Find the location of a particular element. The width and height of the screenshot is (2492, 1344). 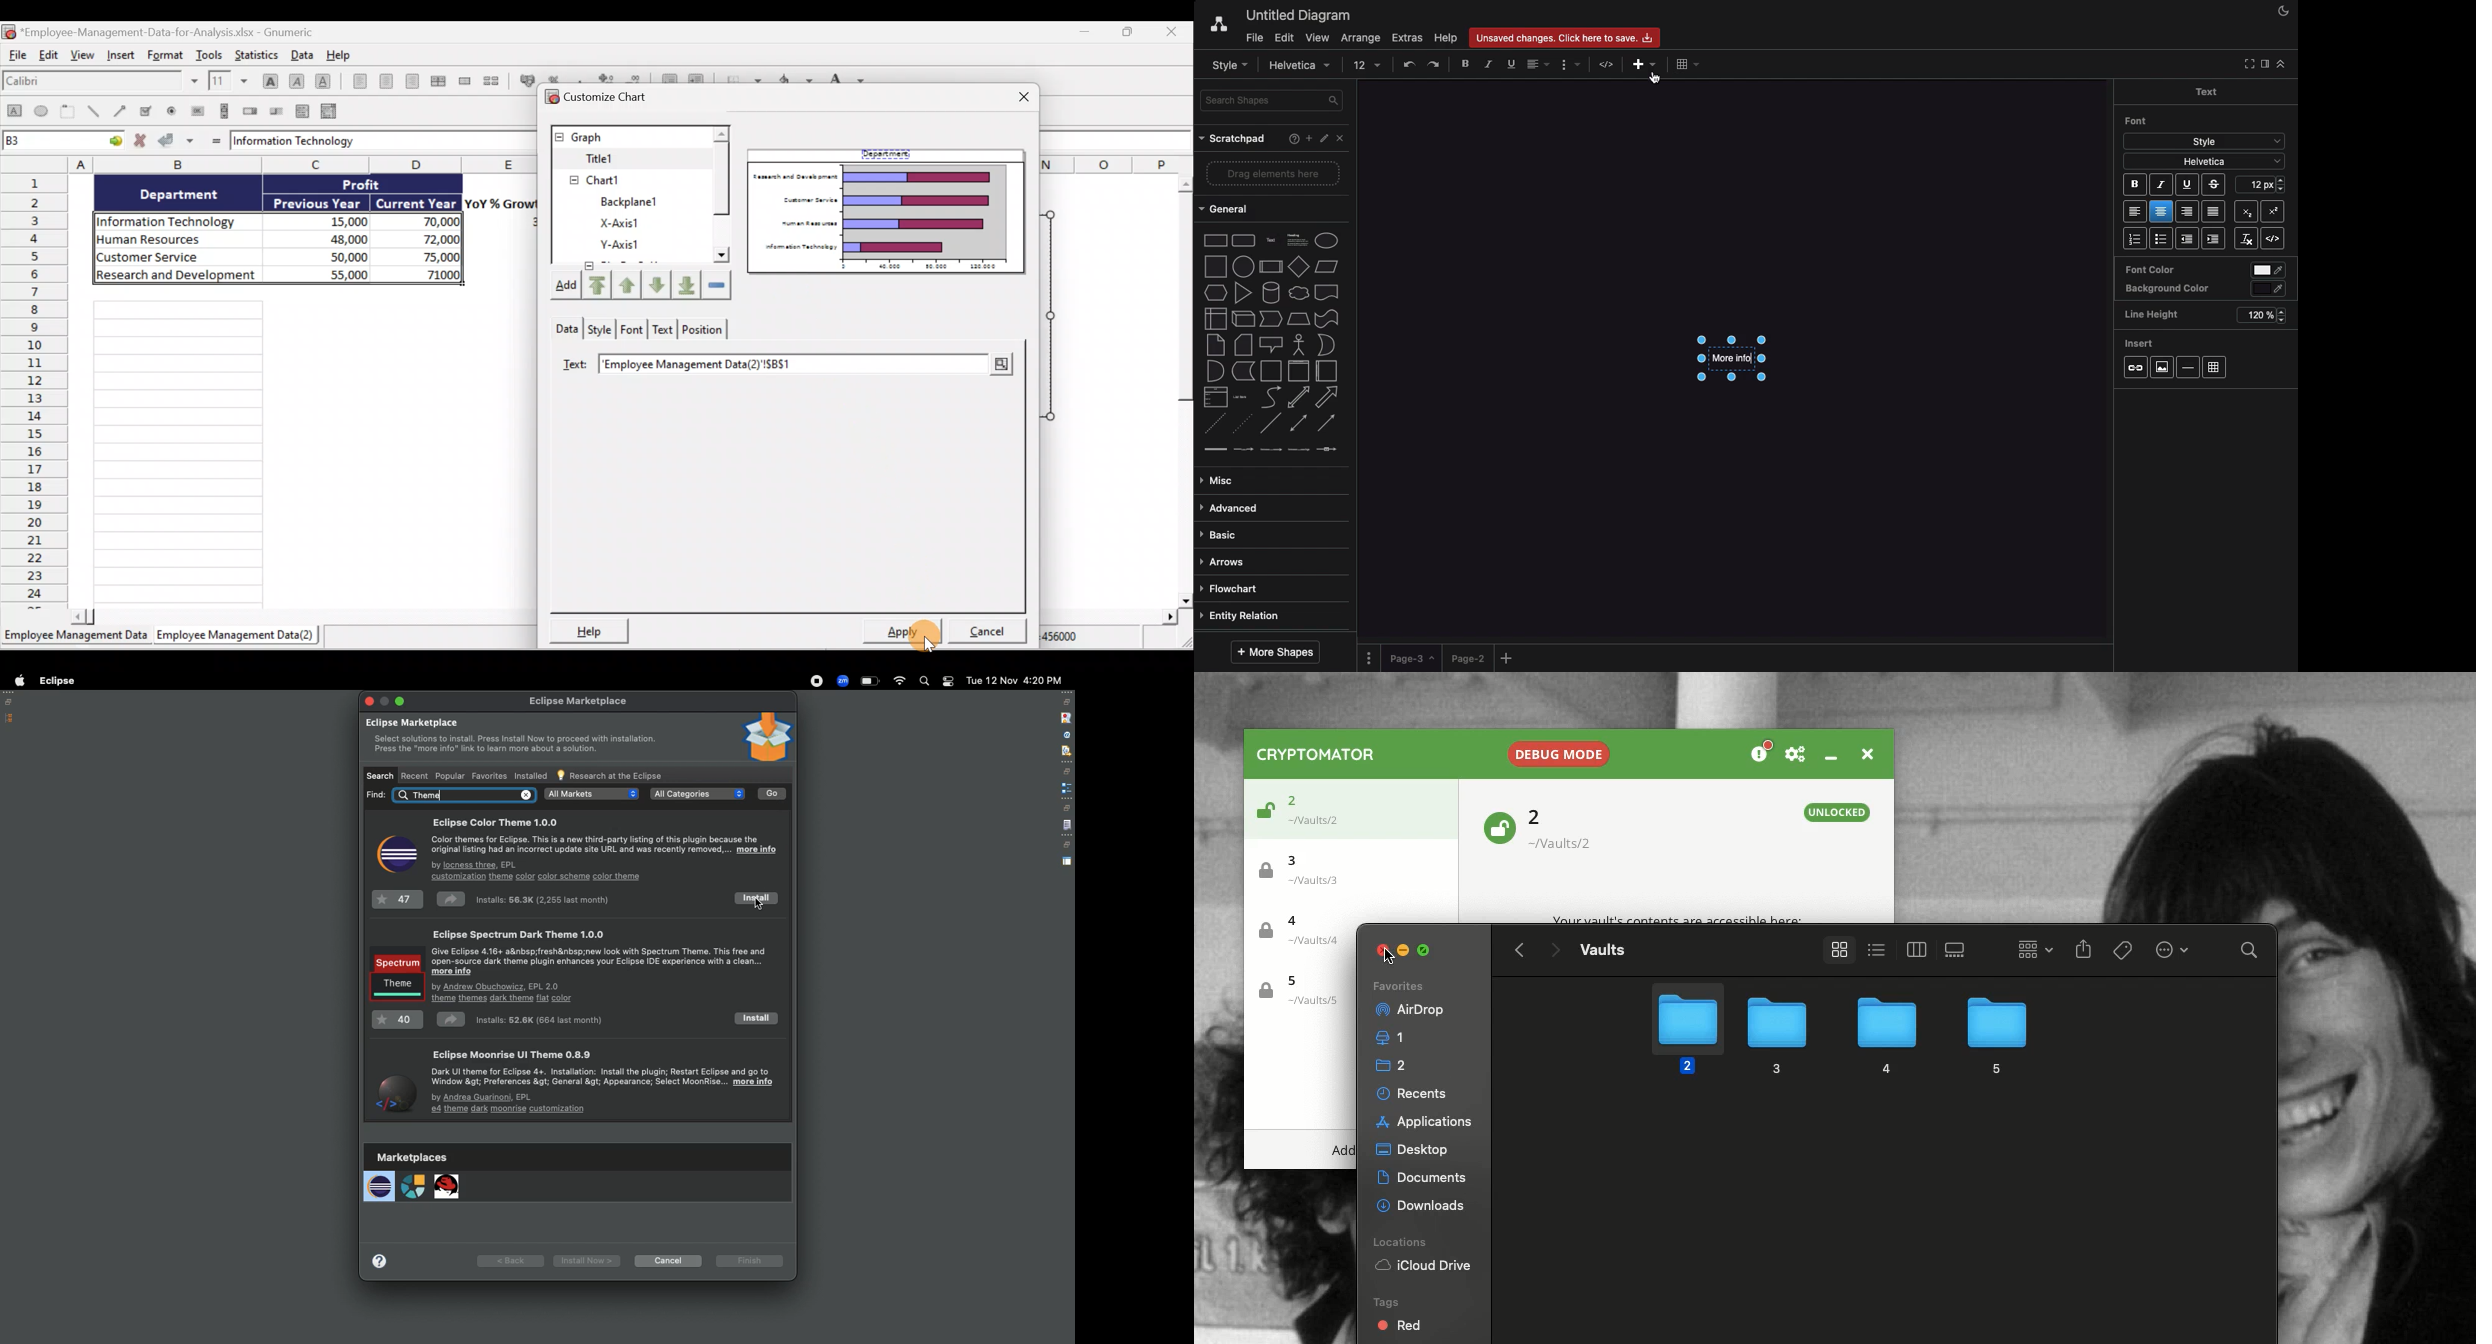

cloud is located at coordinates (1299, 293).